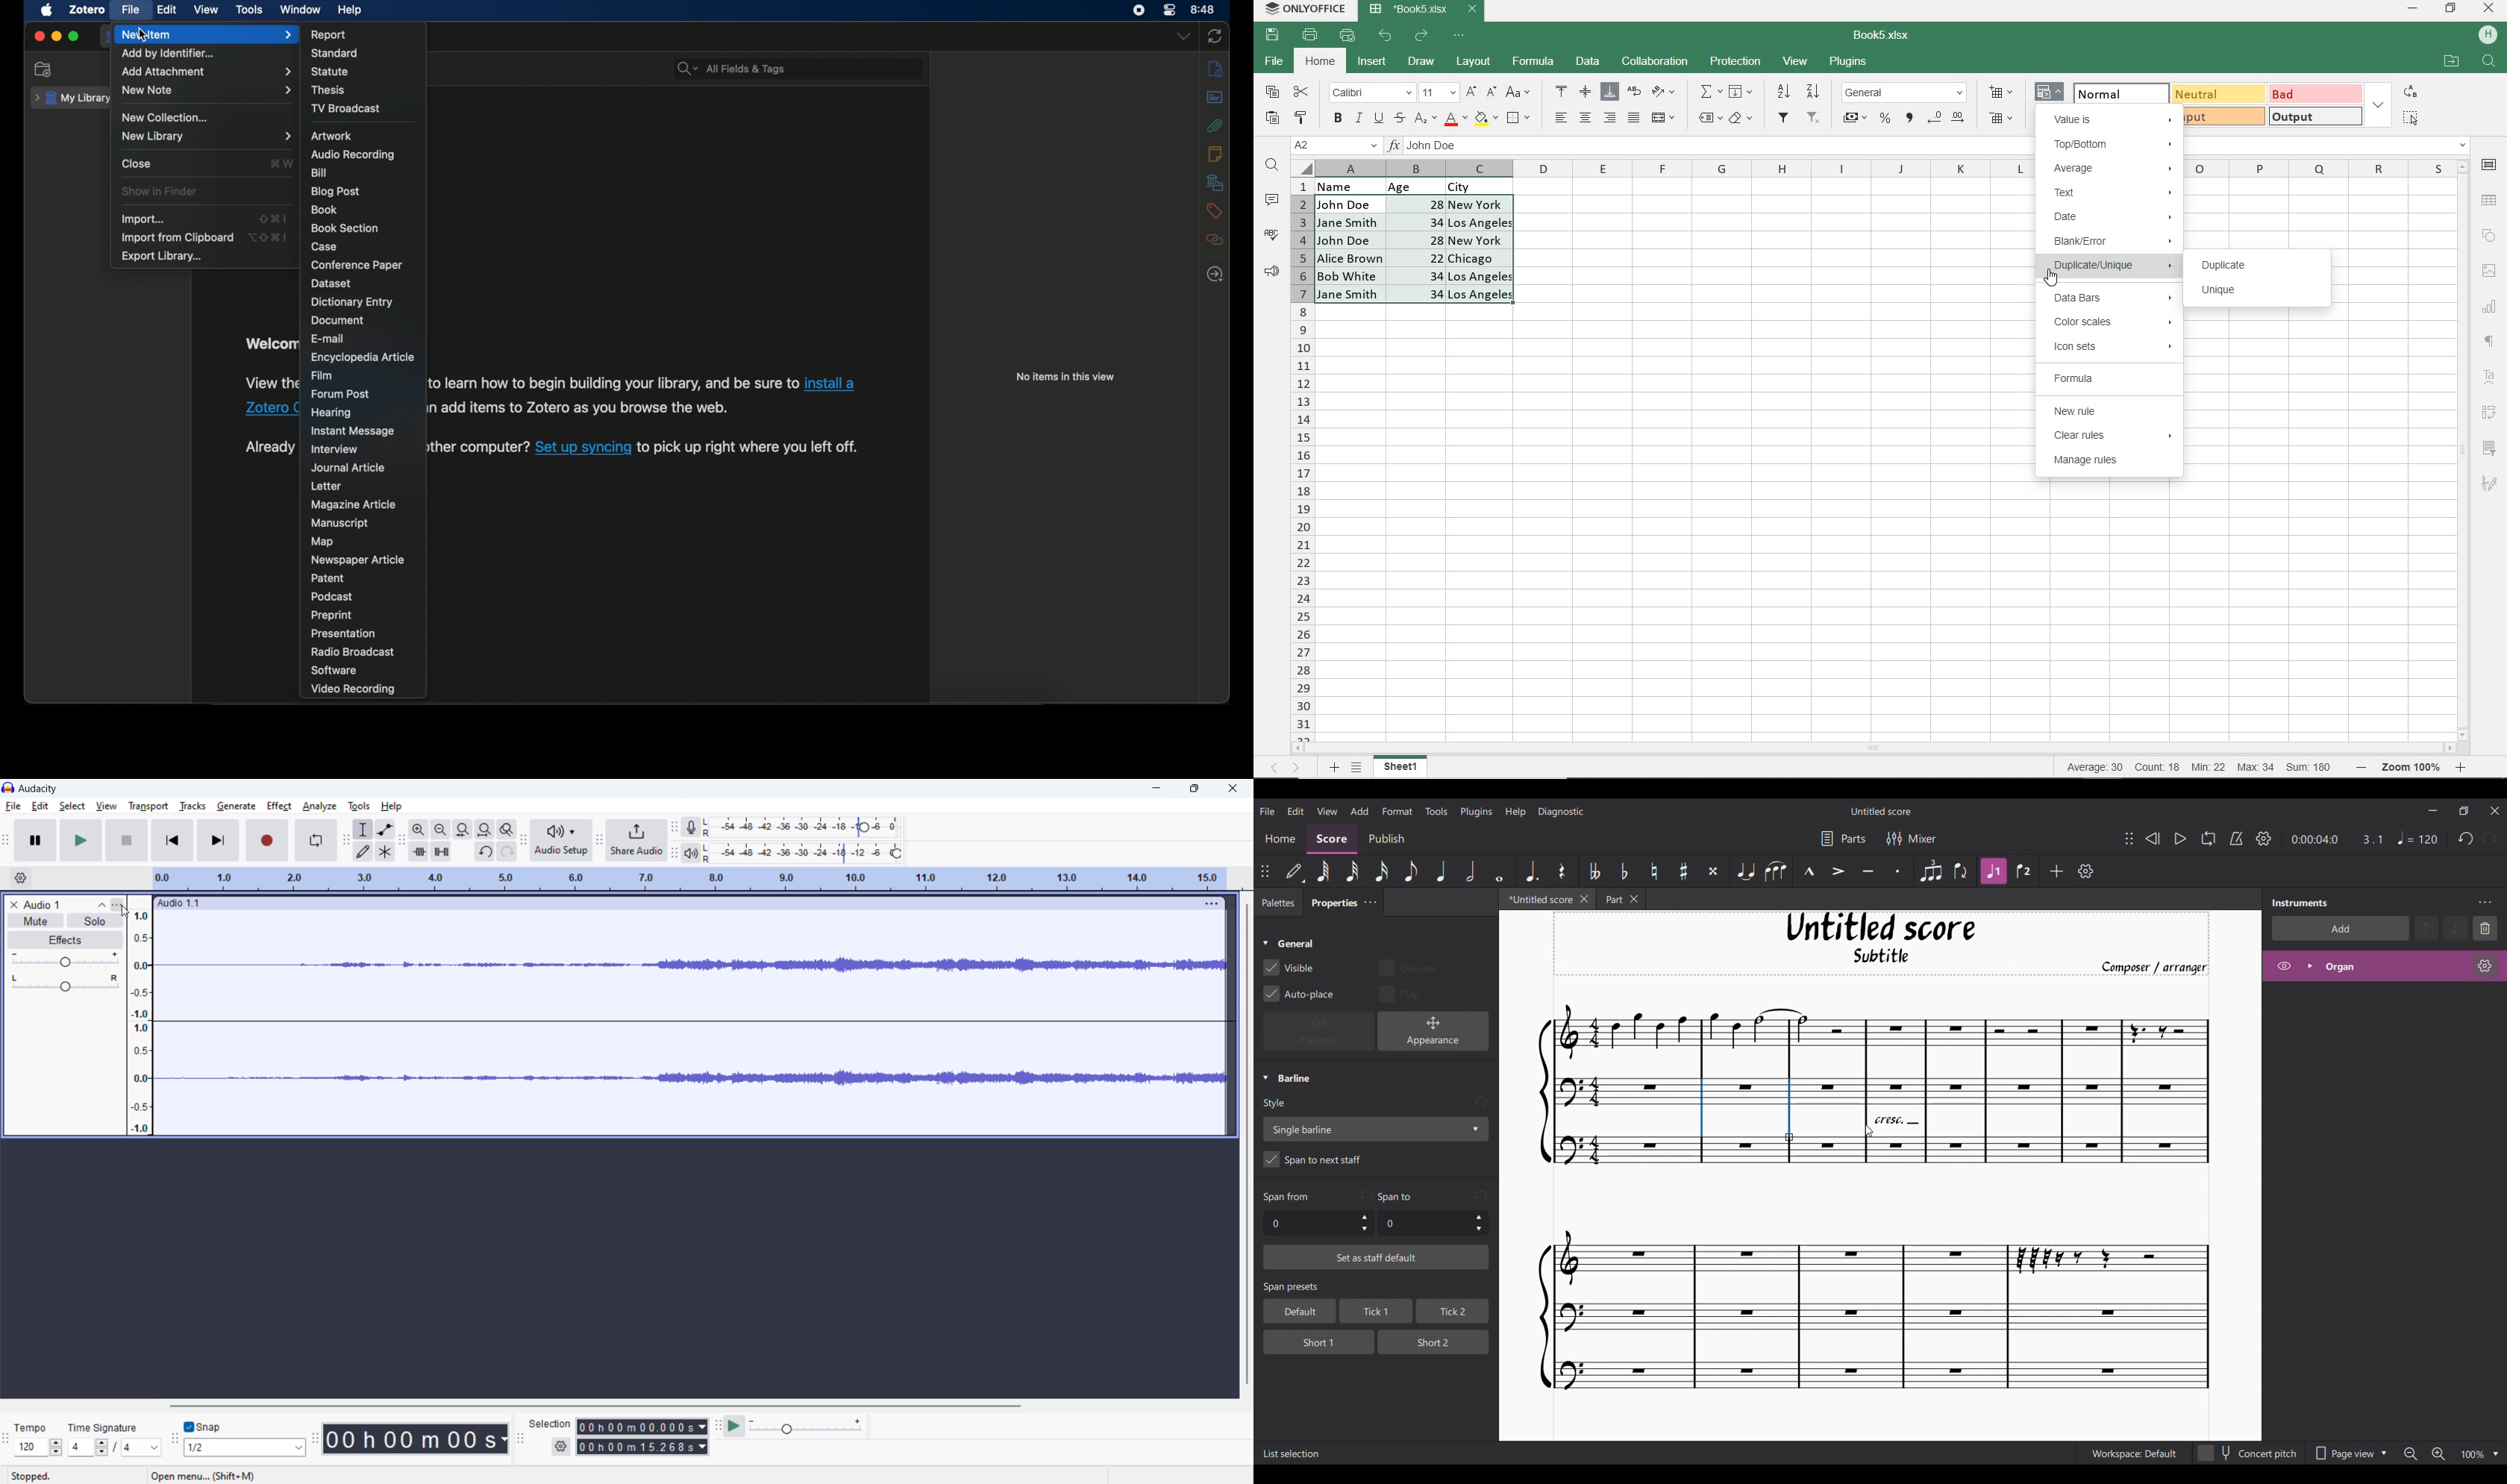 Image resolution: width=2520 pixels, height=1484 pixels. What do you see at coordinates (1377, 119) in the screenshot?
I see `UNDERLINE` at bounding box center [1377, 119].